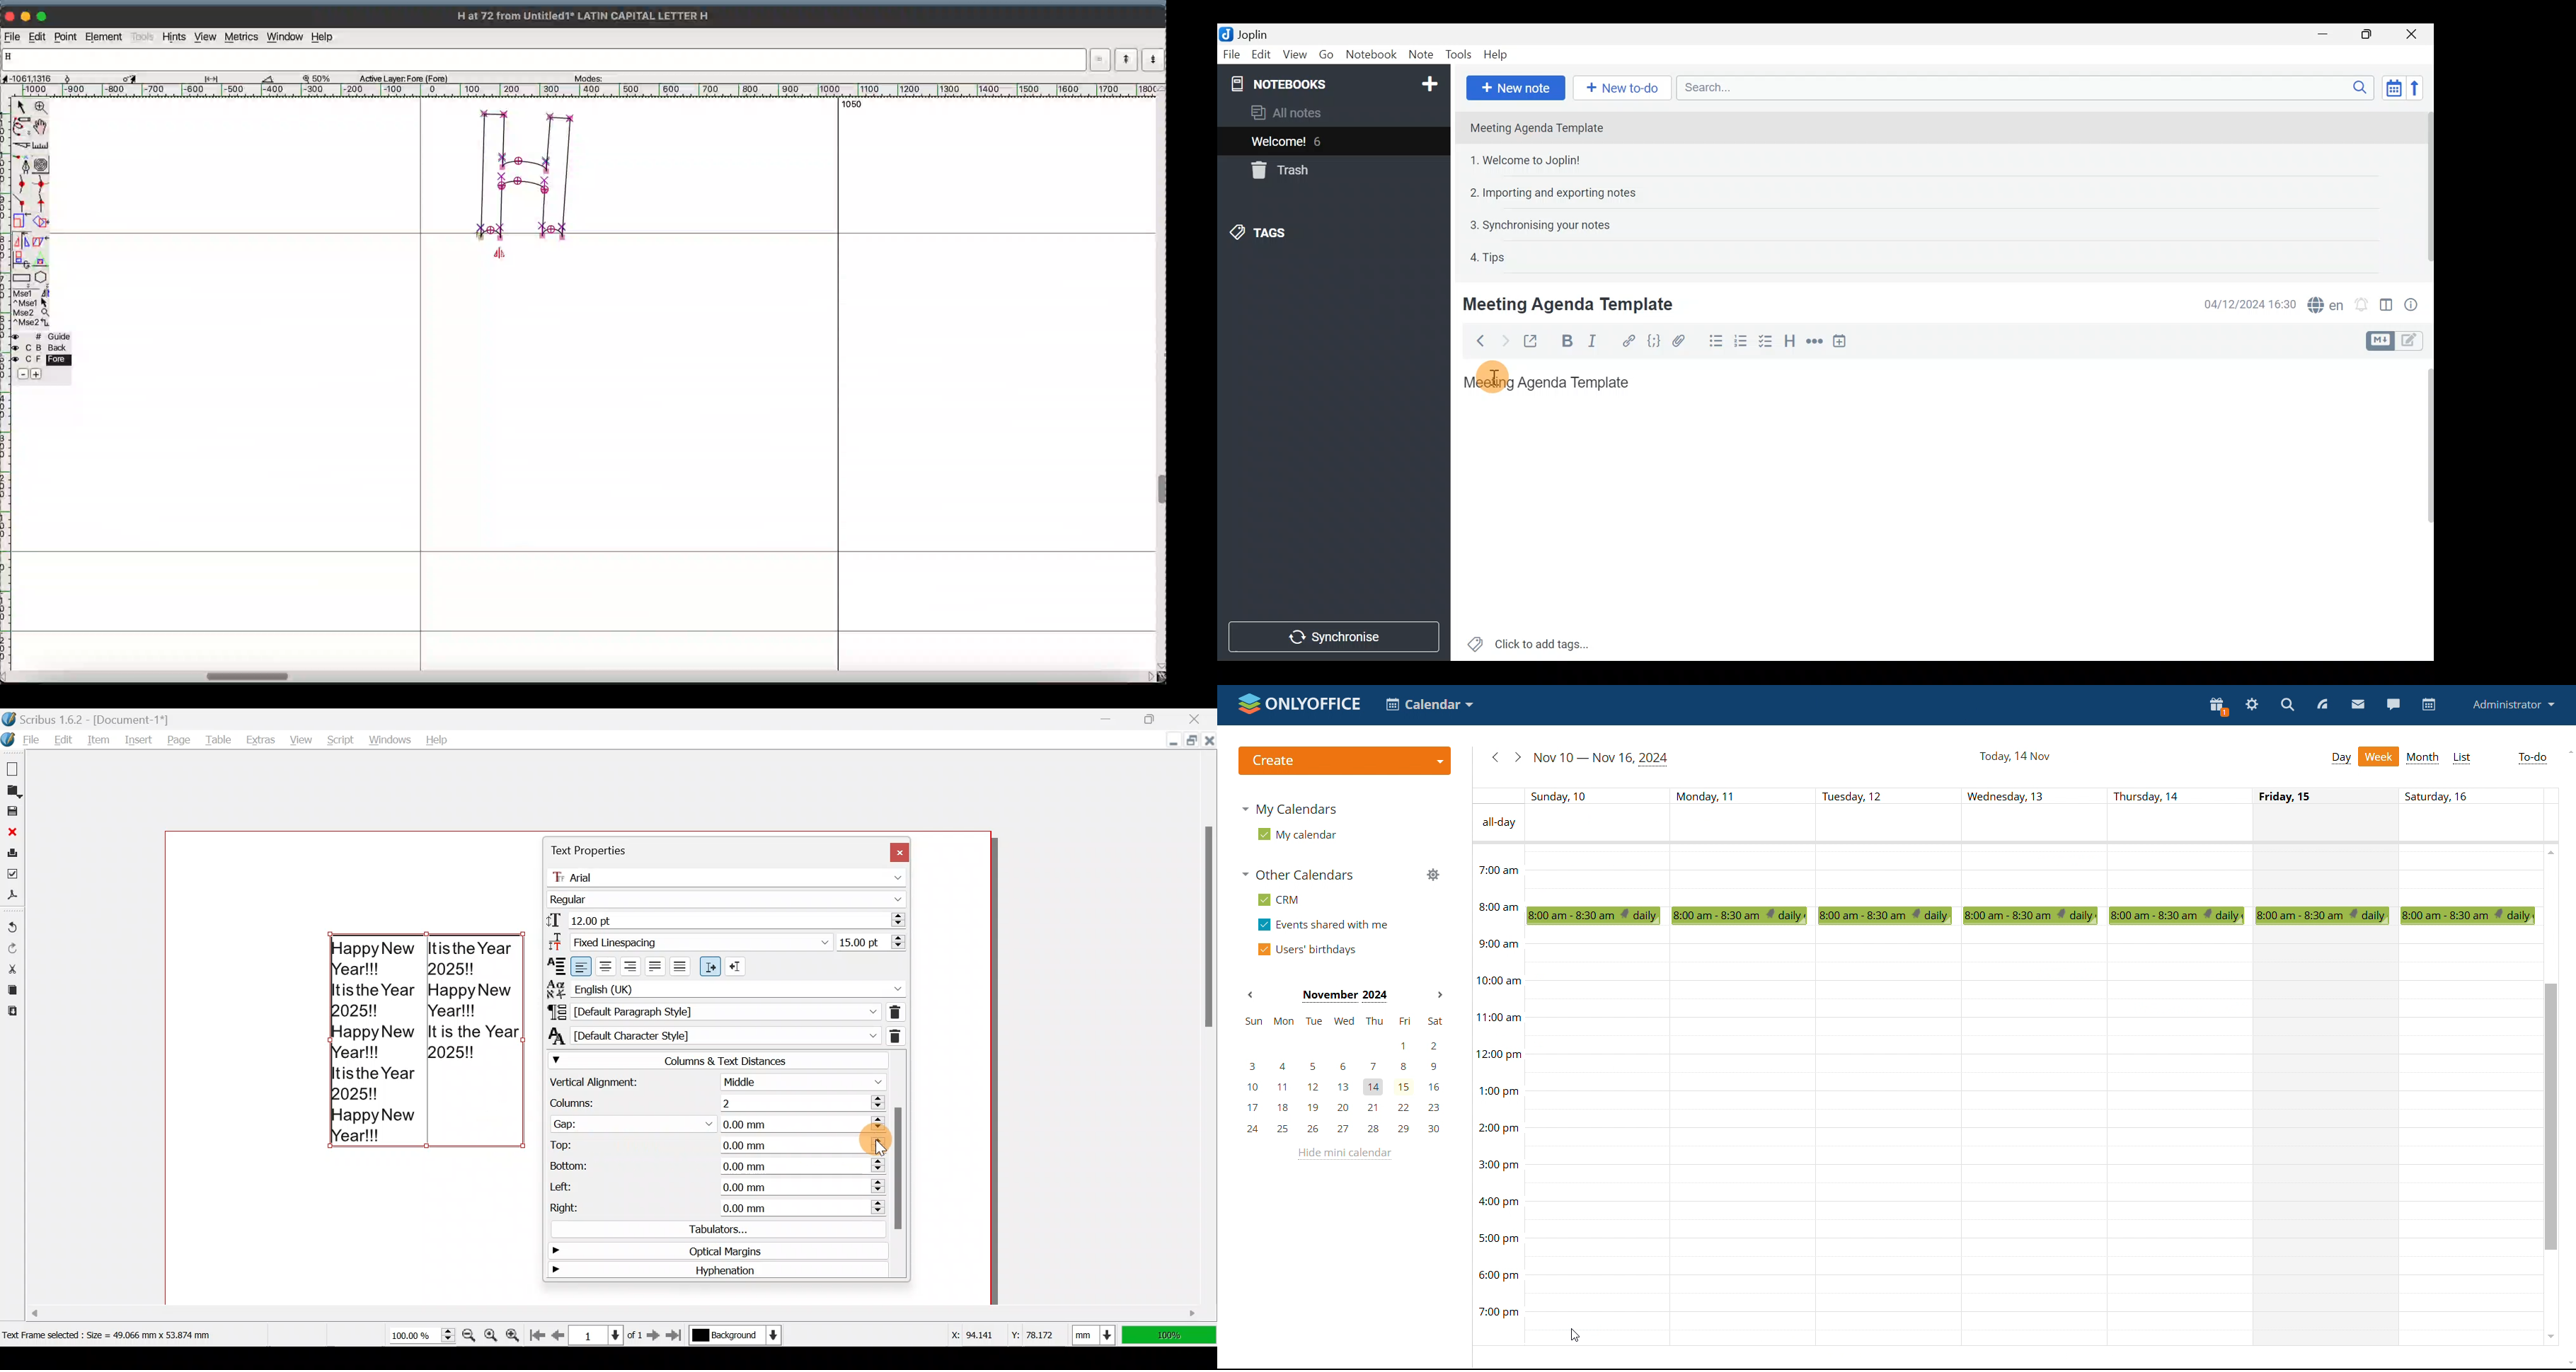  What do you see at coordinates (1420, 52) in the screenshot?
I see `Note` at bounding box center [1420, 52].